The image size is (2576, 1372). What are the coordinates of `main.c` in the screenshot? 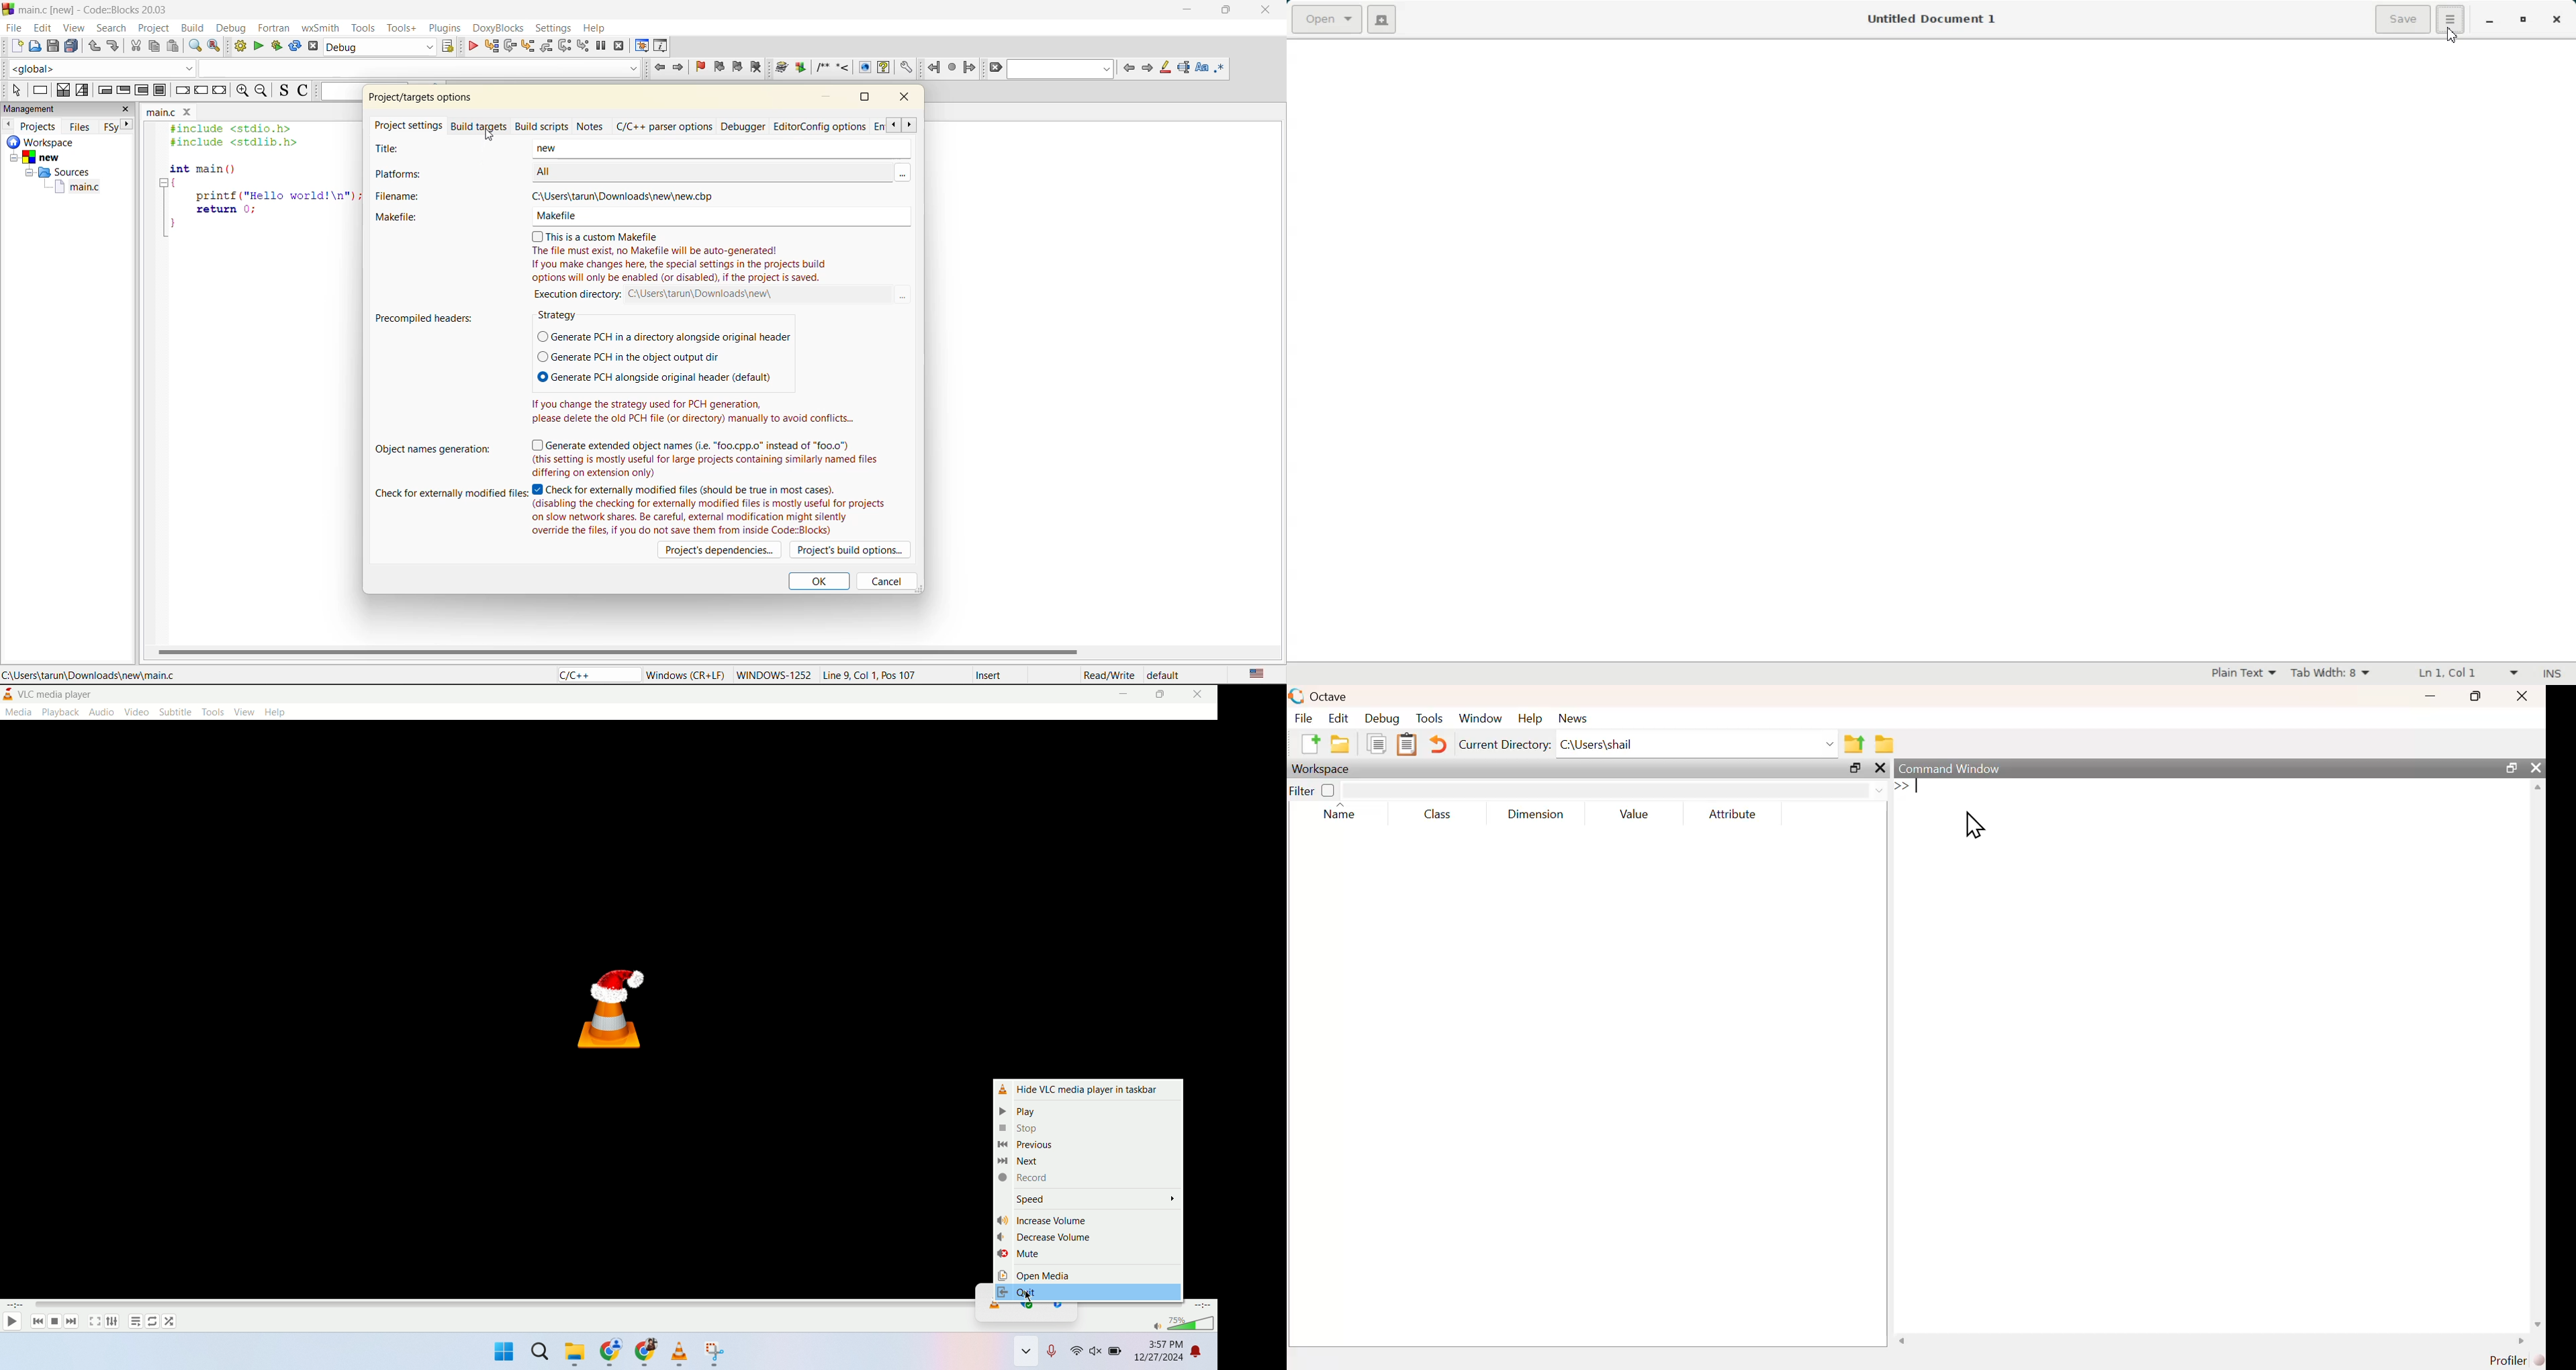 It's located at (80, 189).